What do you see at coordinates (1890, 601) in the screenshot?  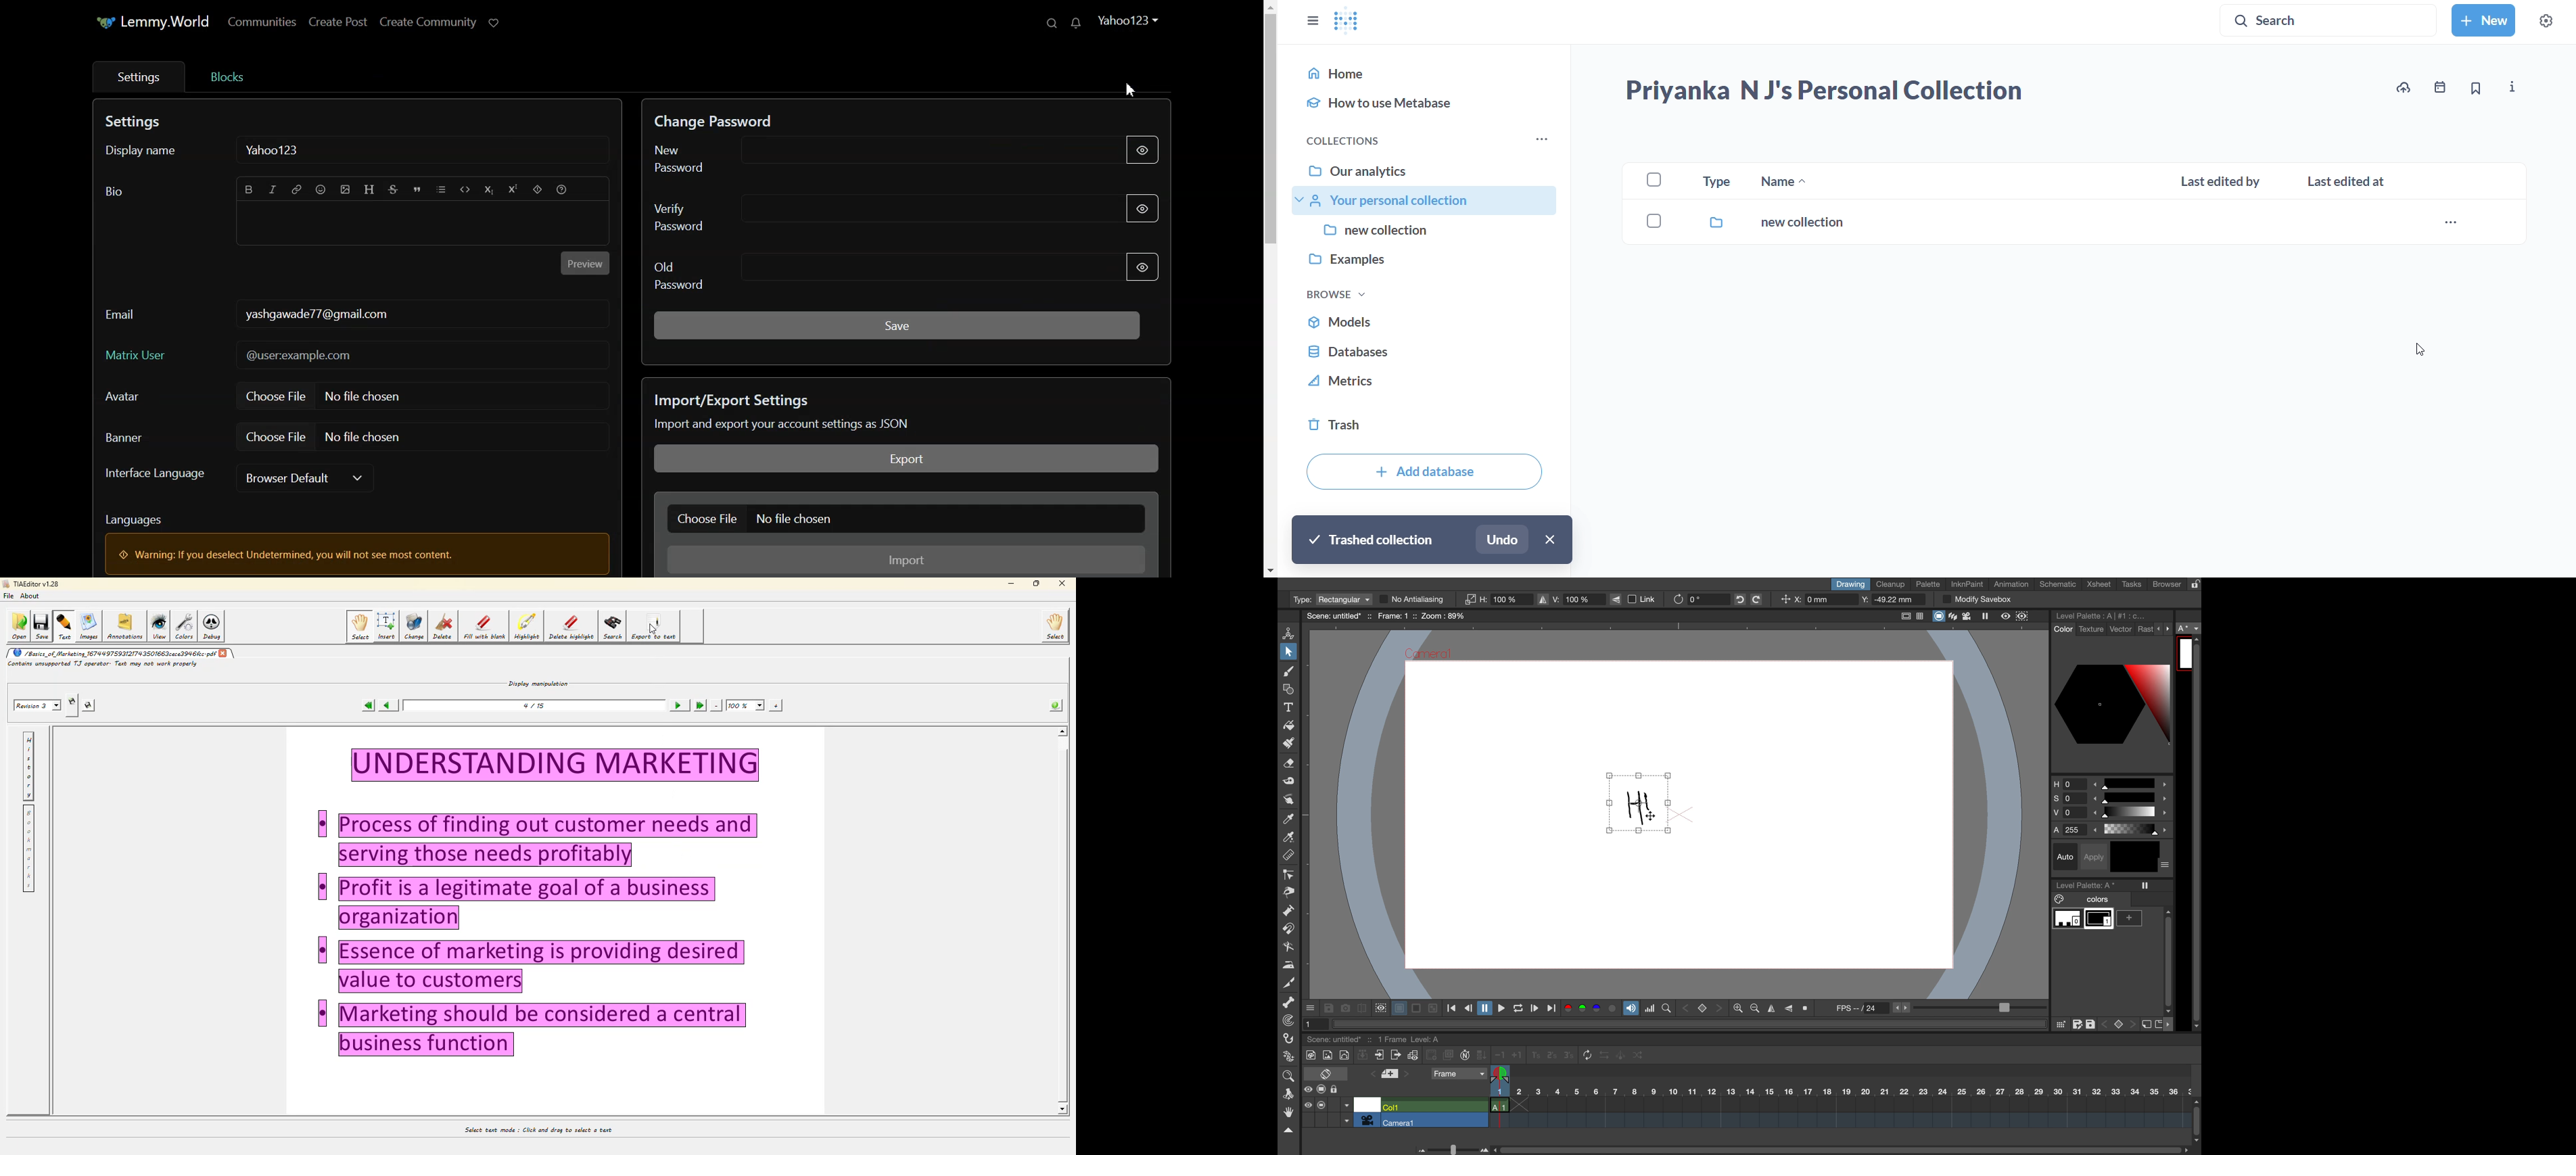 I see `y coordinate` at bounding box center [1890, 601].